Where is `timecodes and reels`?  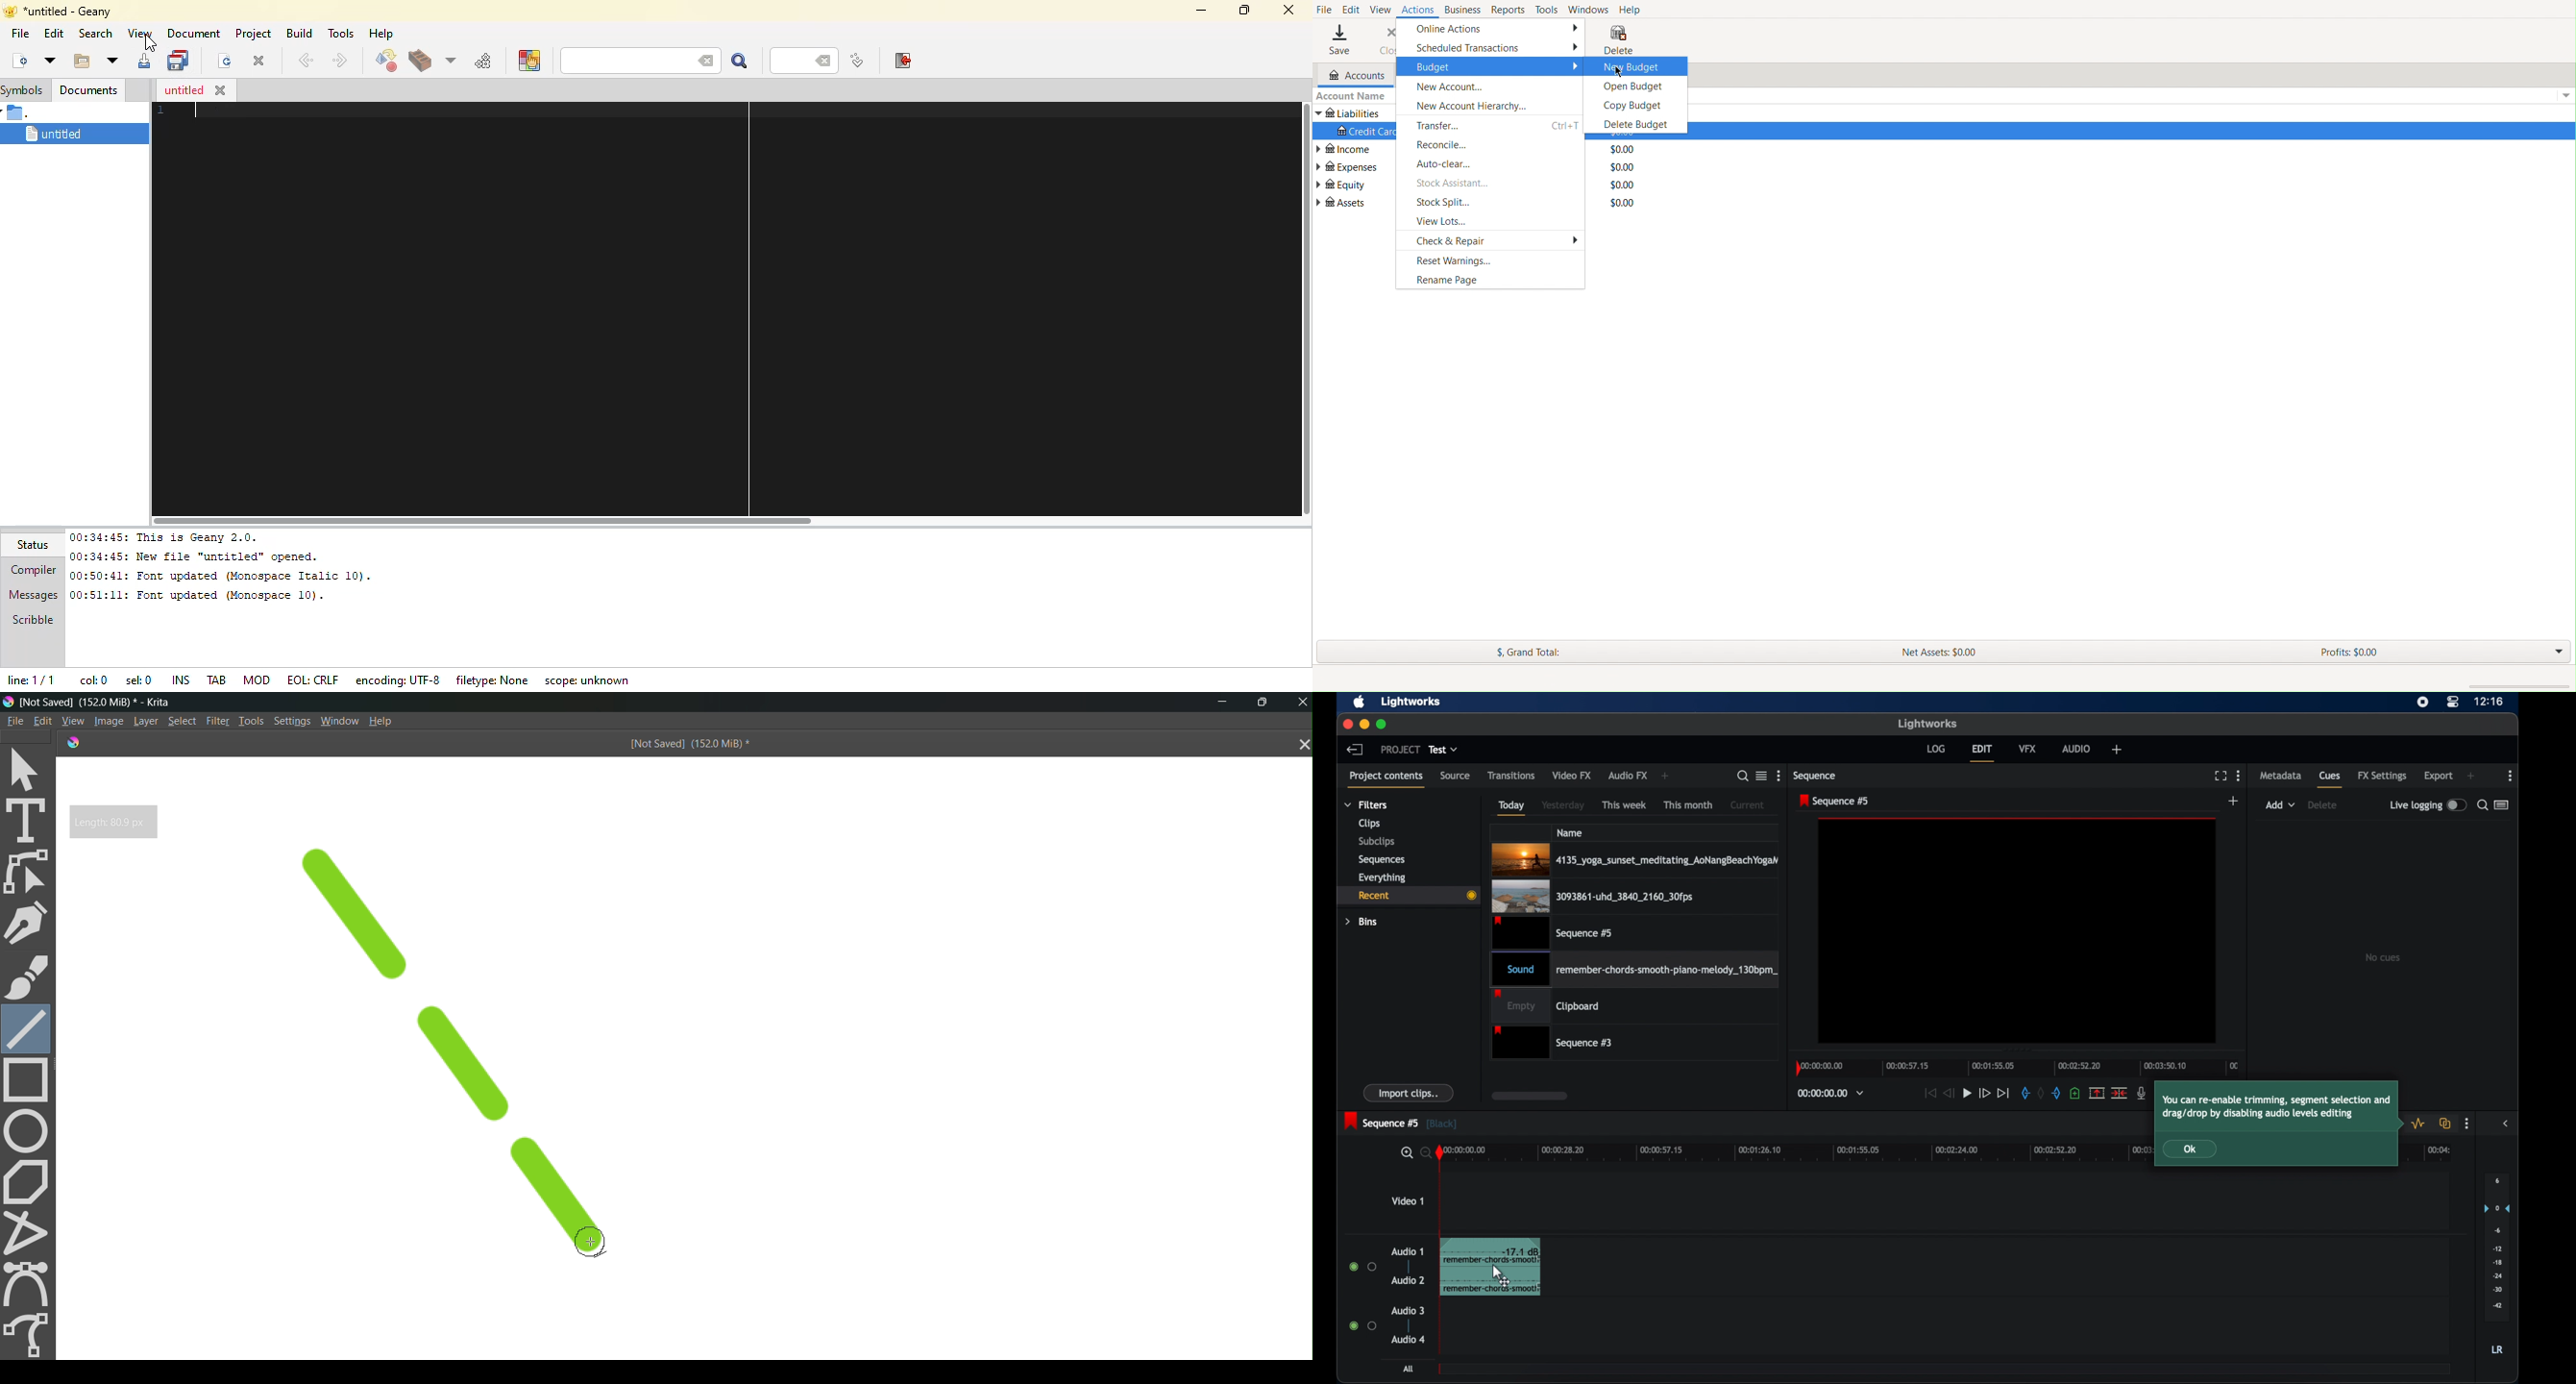
timecodes and reels is located at coordinates (1830, 1093).